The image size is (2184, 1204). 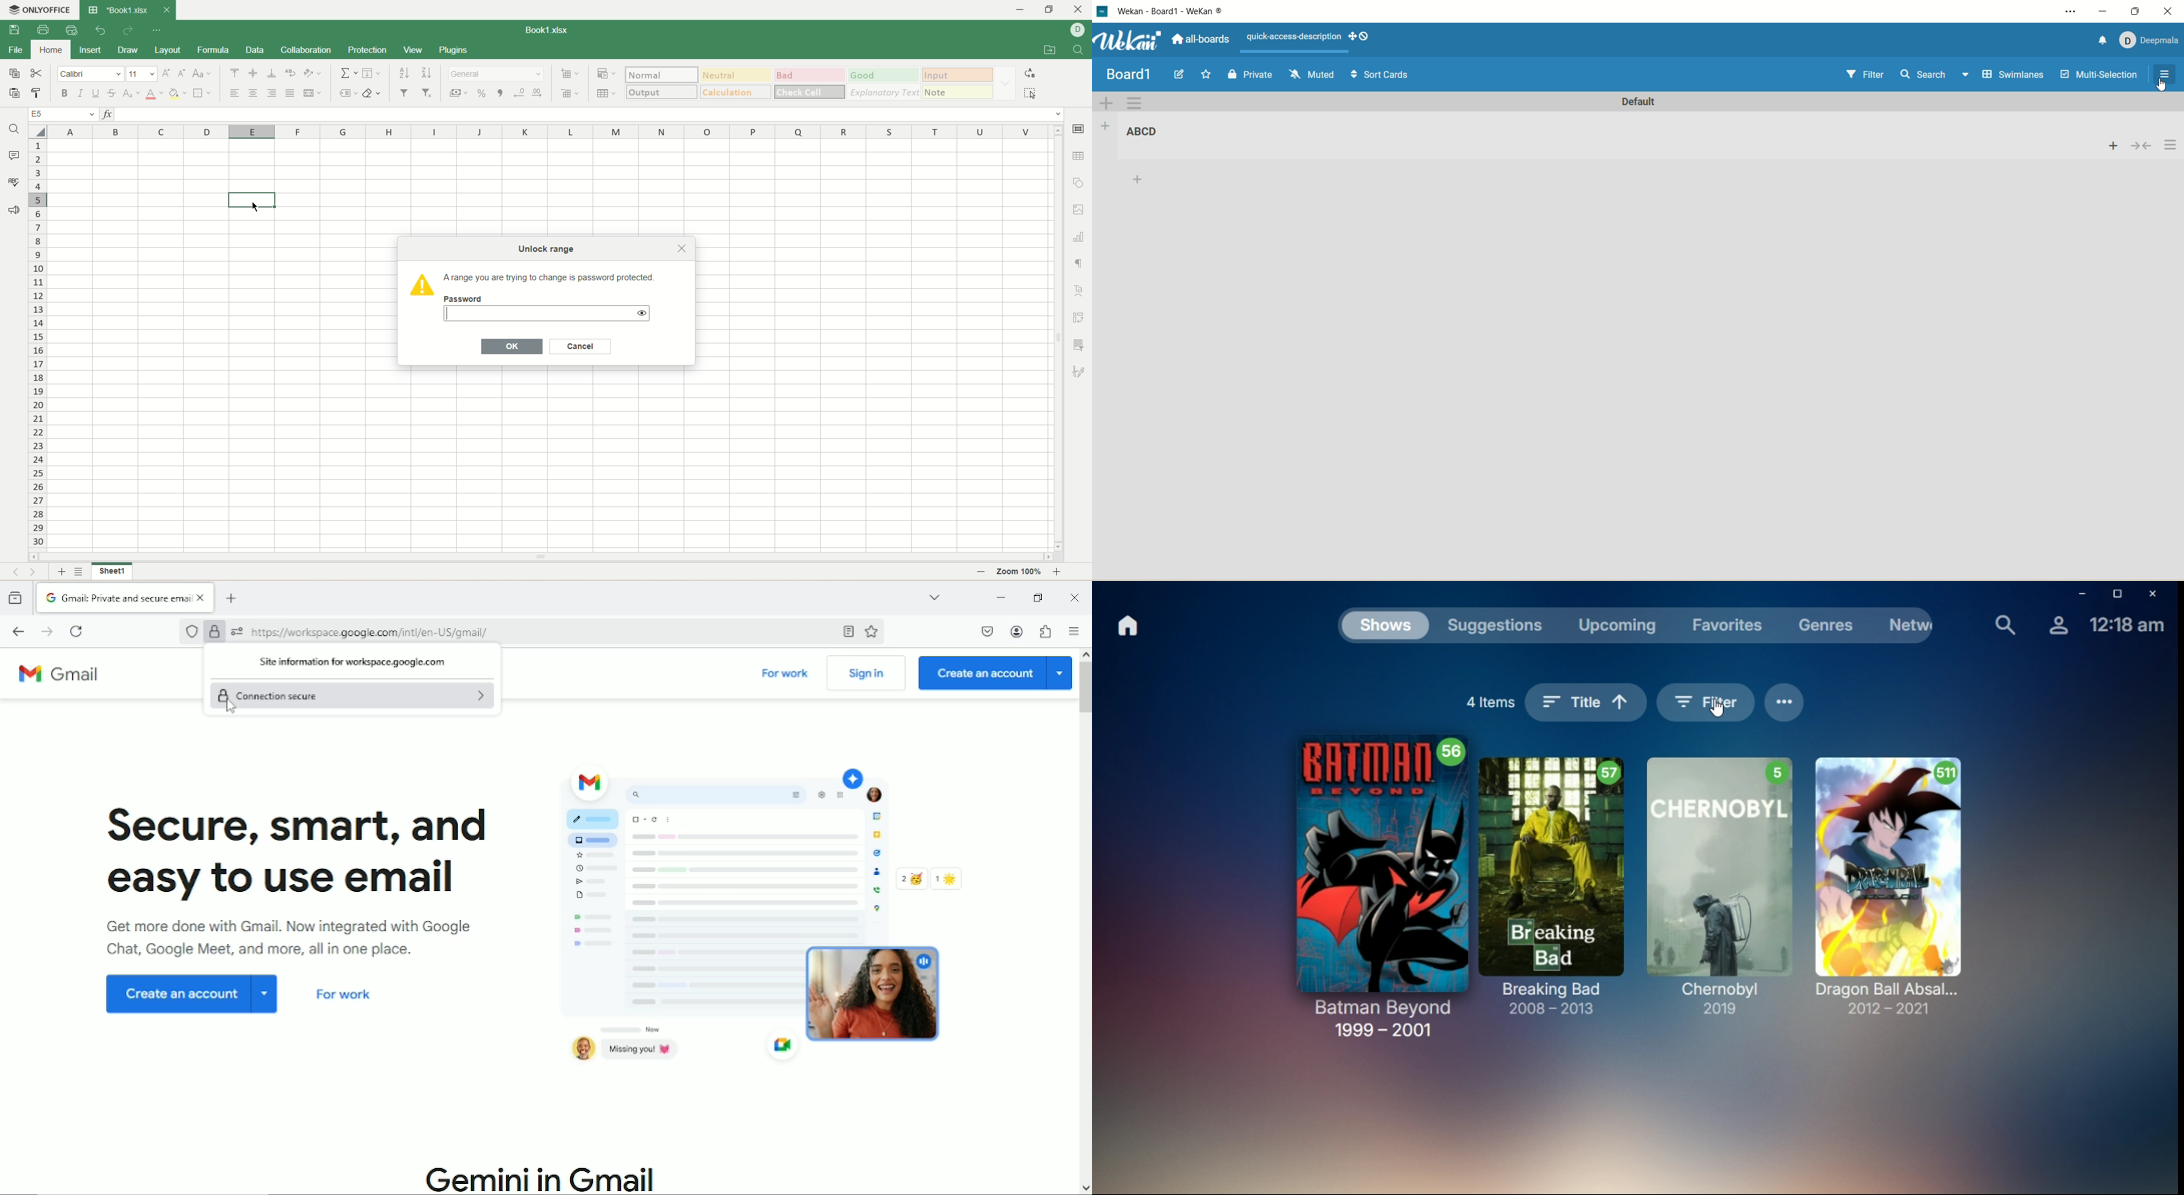 I want to click on cell position, so click(x=62, y=115).